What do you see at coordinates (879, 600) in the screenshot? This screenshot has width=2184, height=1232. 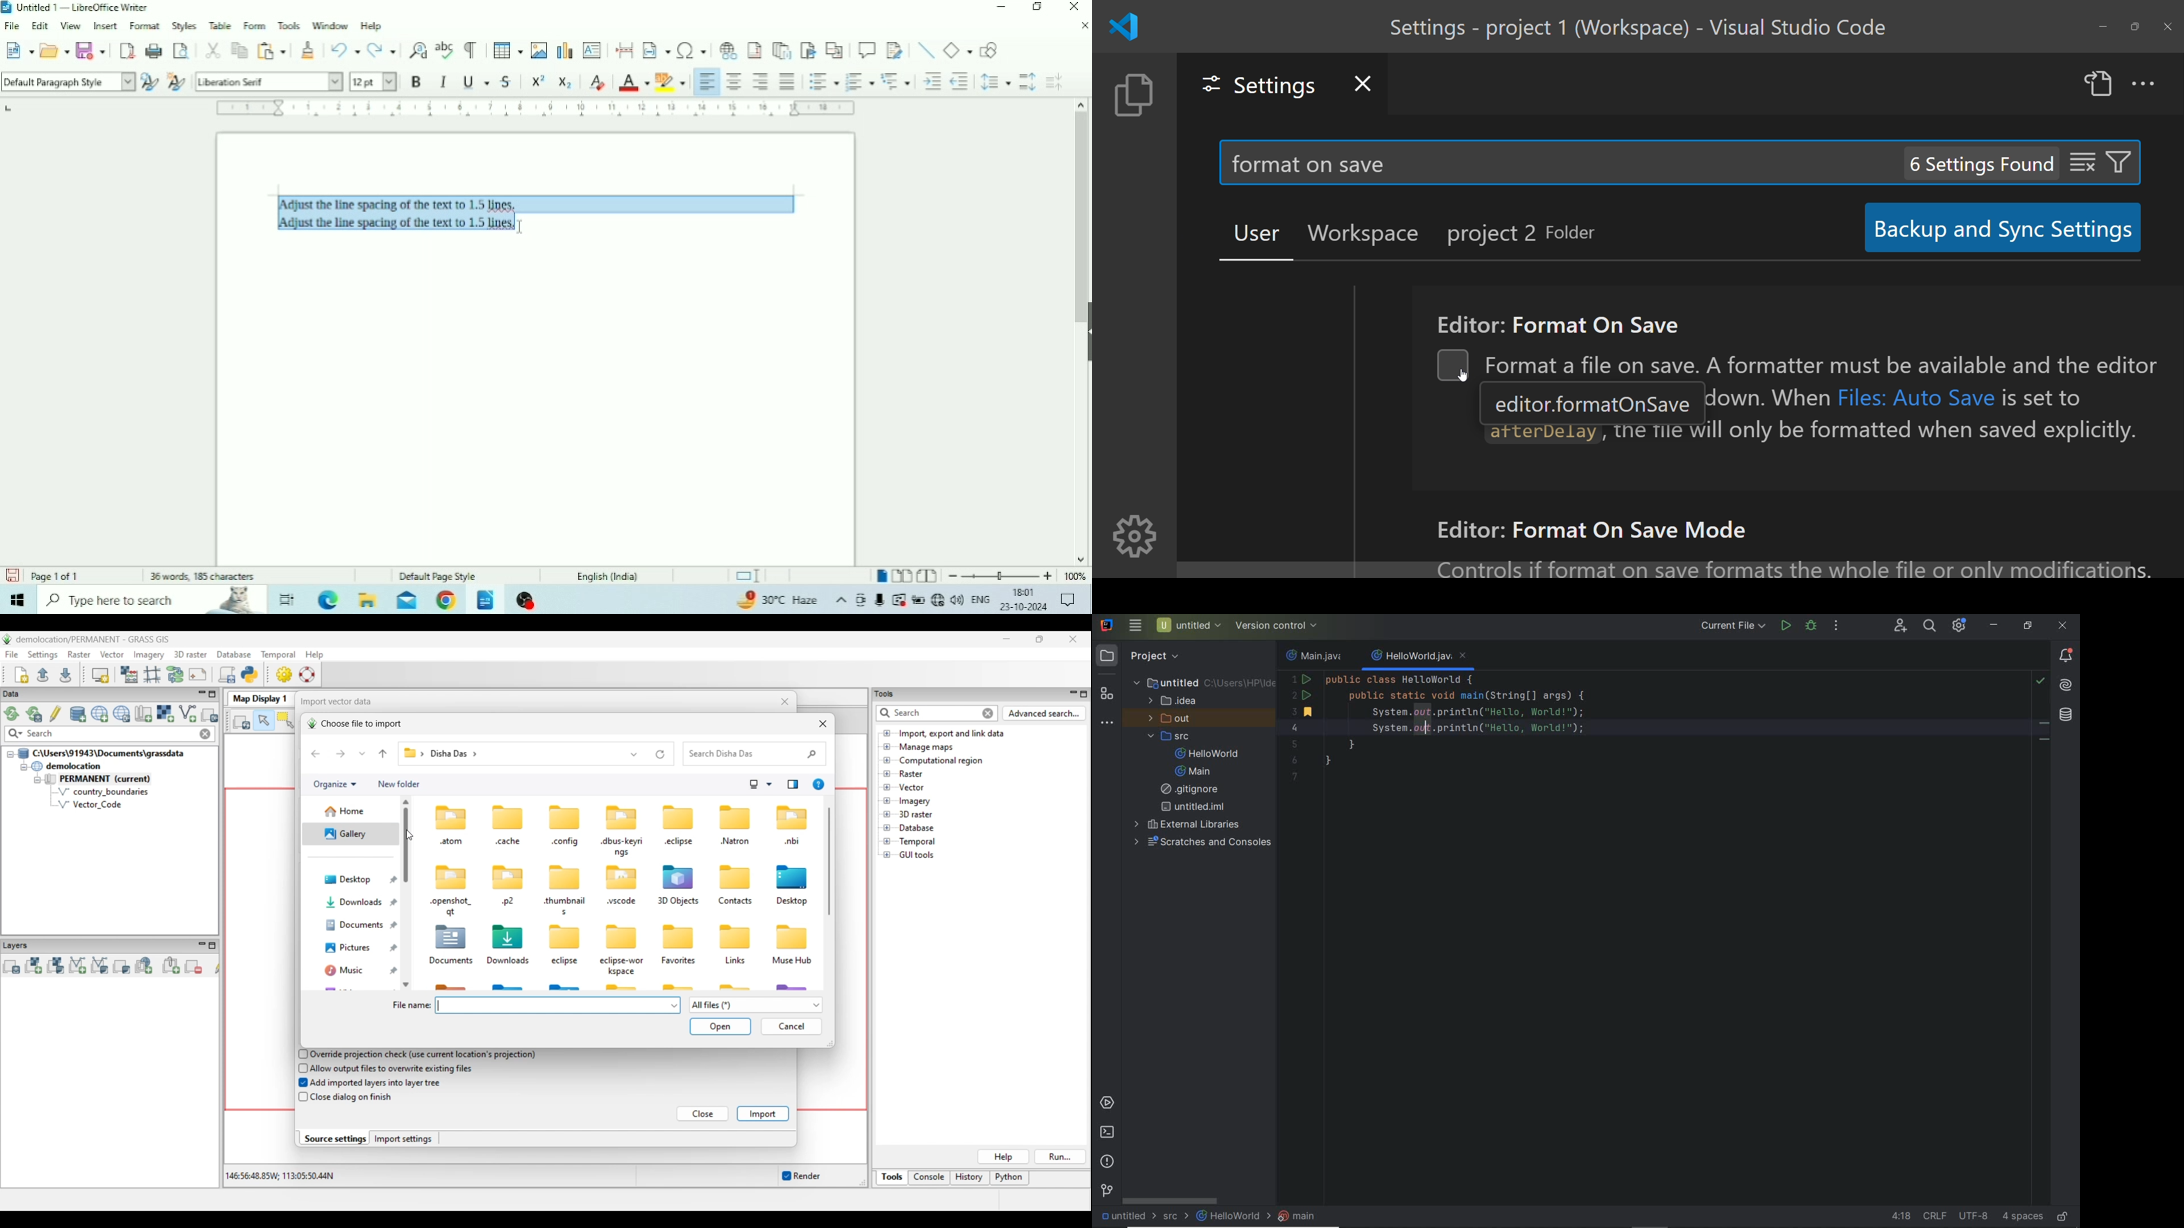 I see `Mic` at bounding box center [879, 600].